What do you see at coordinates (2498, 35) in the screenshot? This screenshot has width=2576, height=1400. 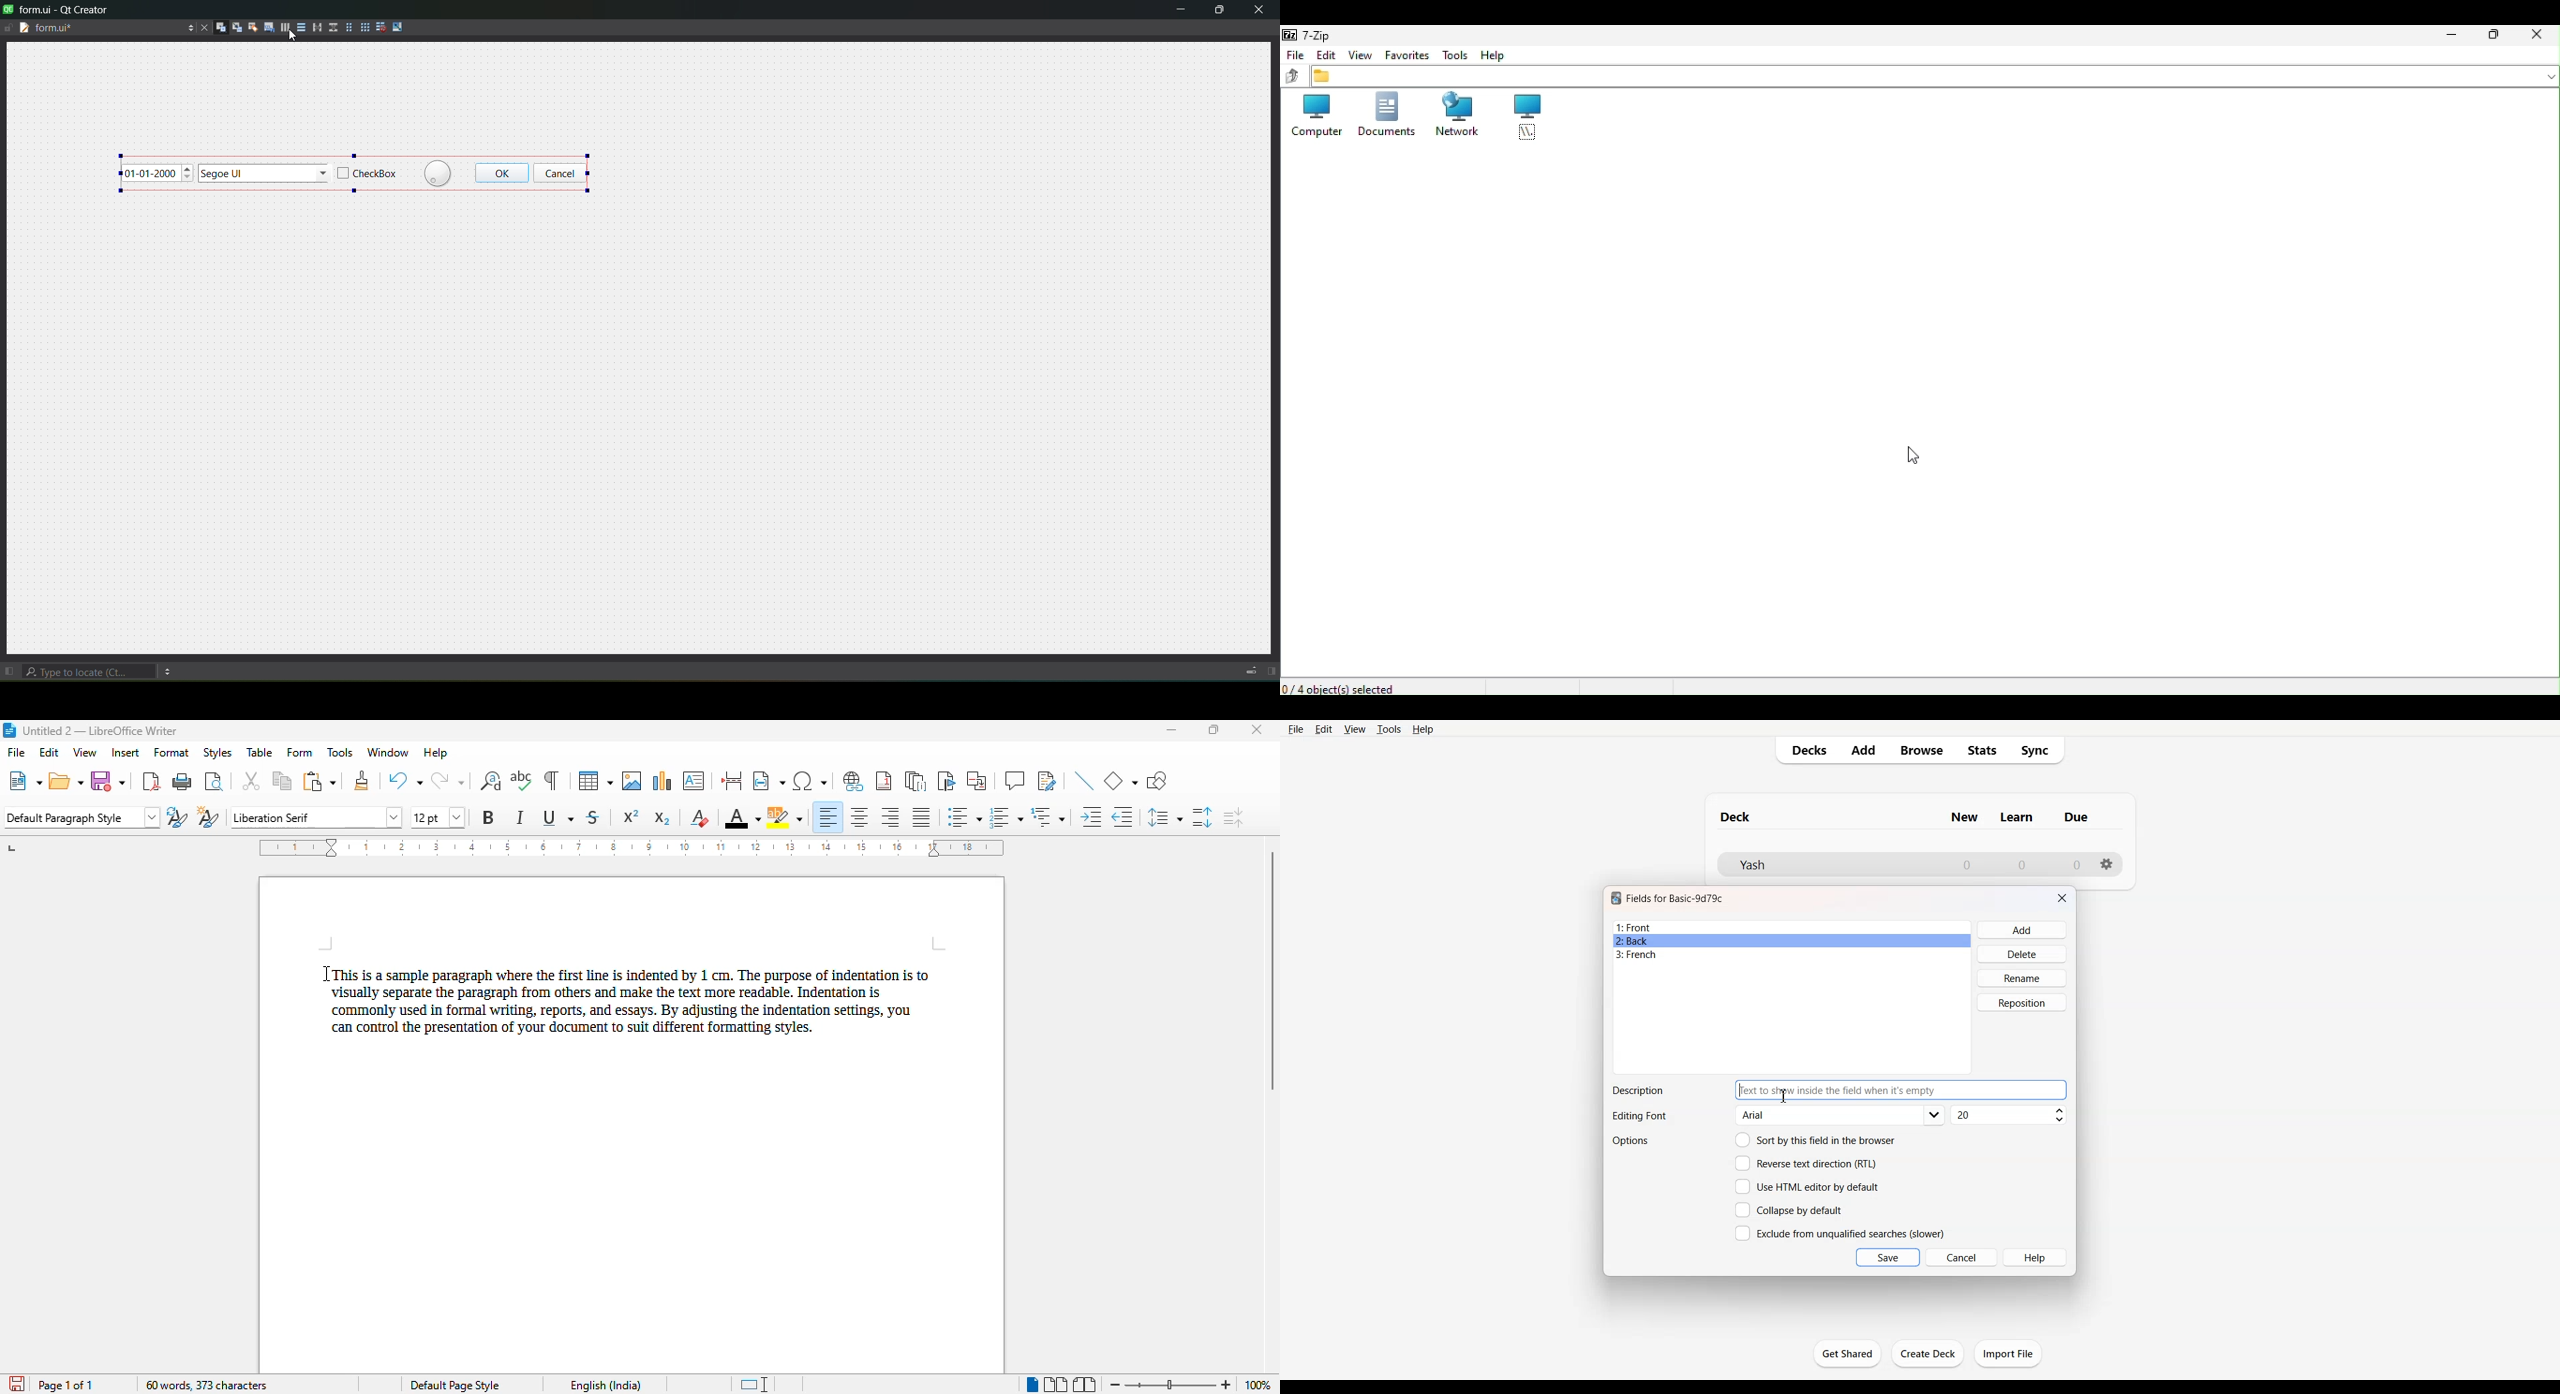 I see `restore` at bounding box center [2498, 35].